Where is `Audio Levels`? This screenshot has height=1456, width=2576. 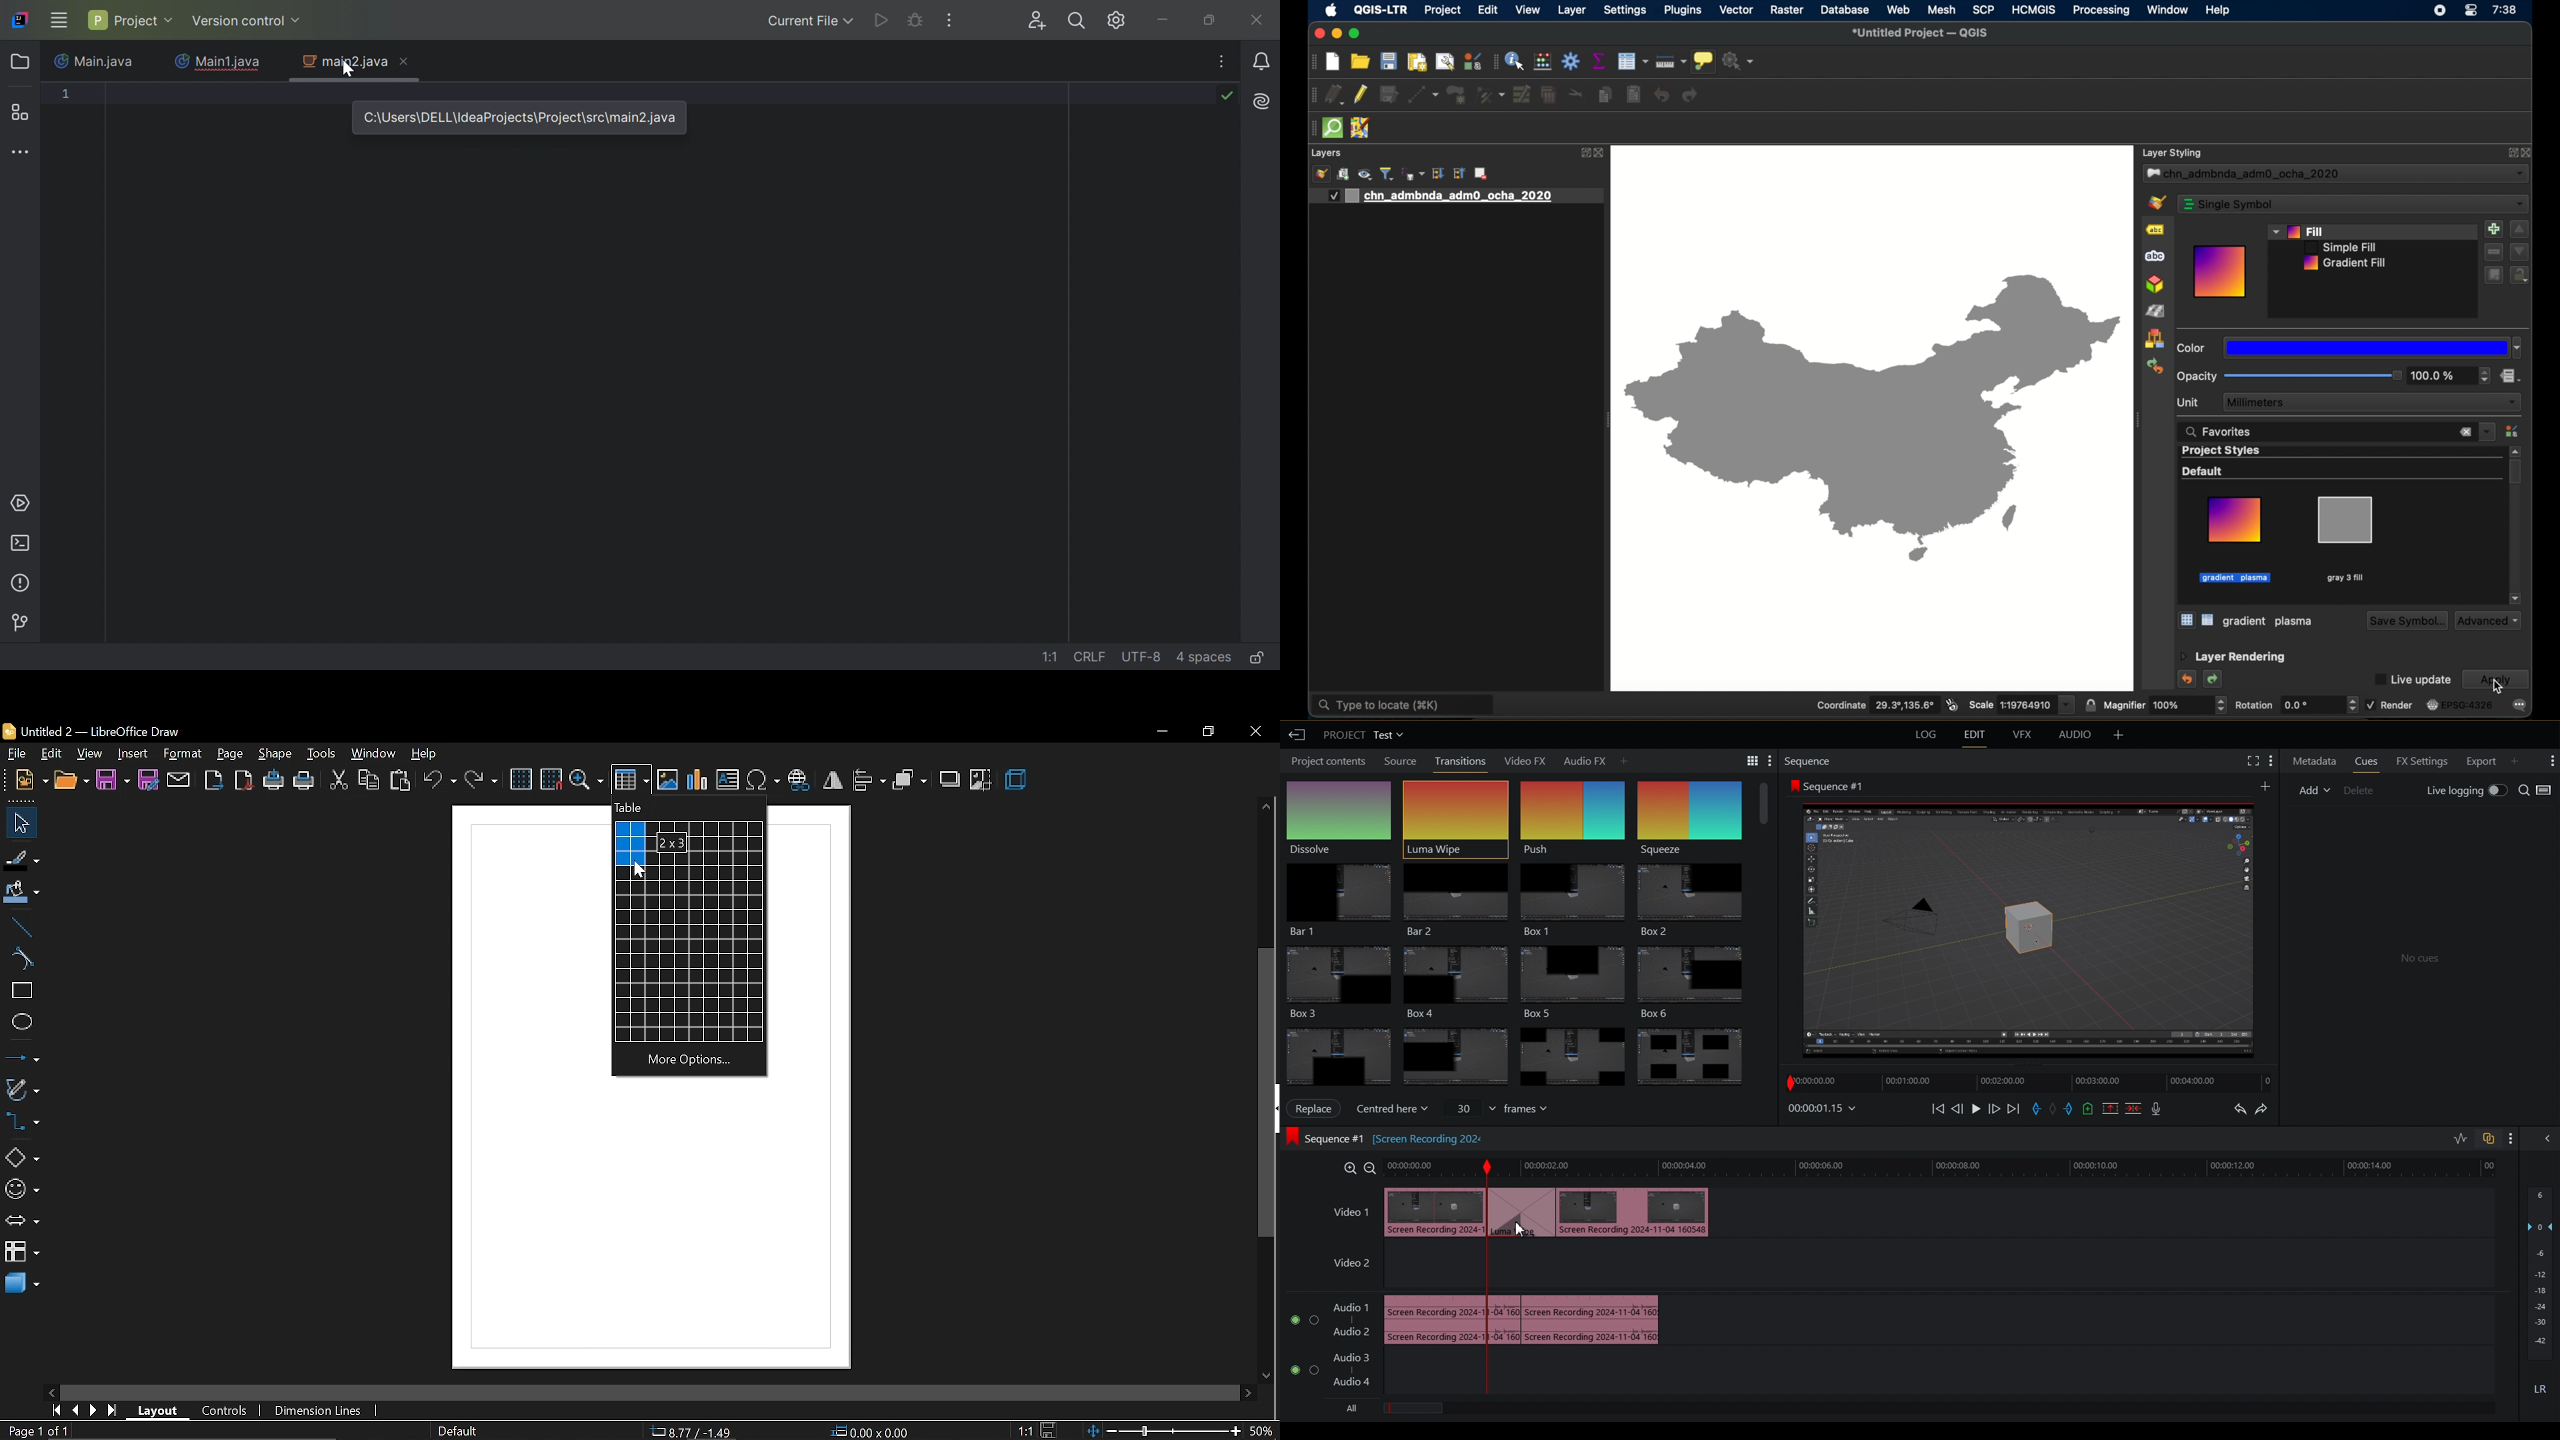 Audio Levels is located at coordinates (2540, 1295).